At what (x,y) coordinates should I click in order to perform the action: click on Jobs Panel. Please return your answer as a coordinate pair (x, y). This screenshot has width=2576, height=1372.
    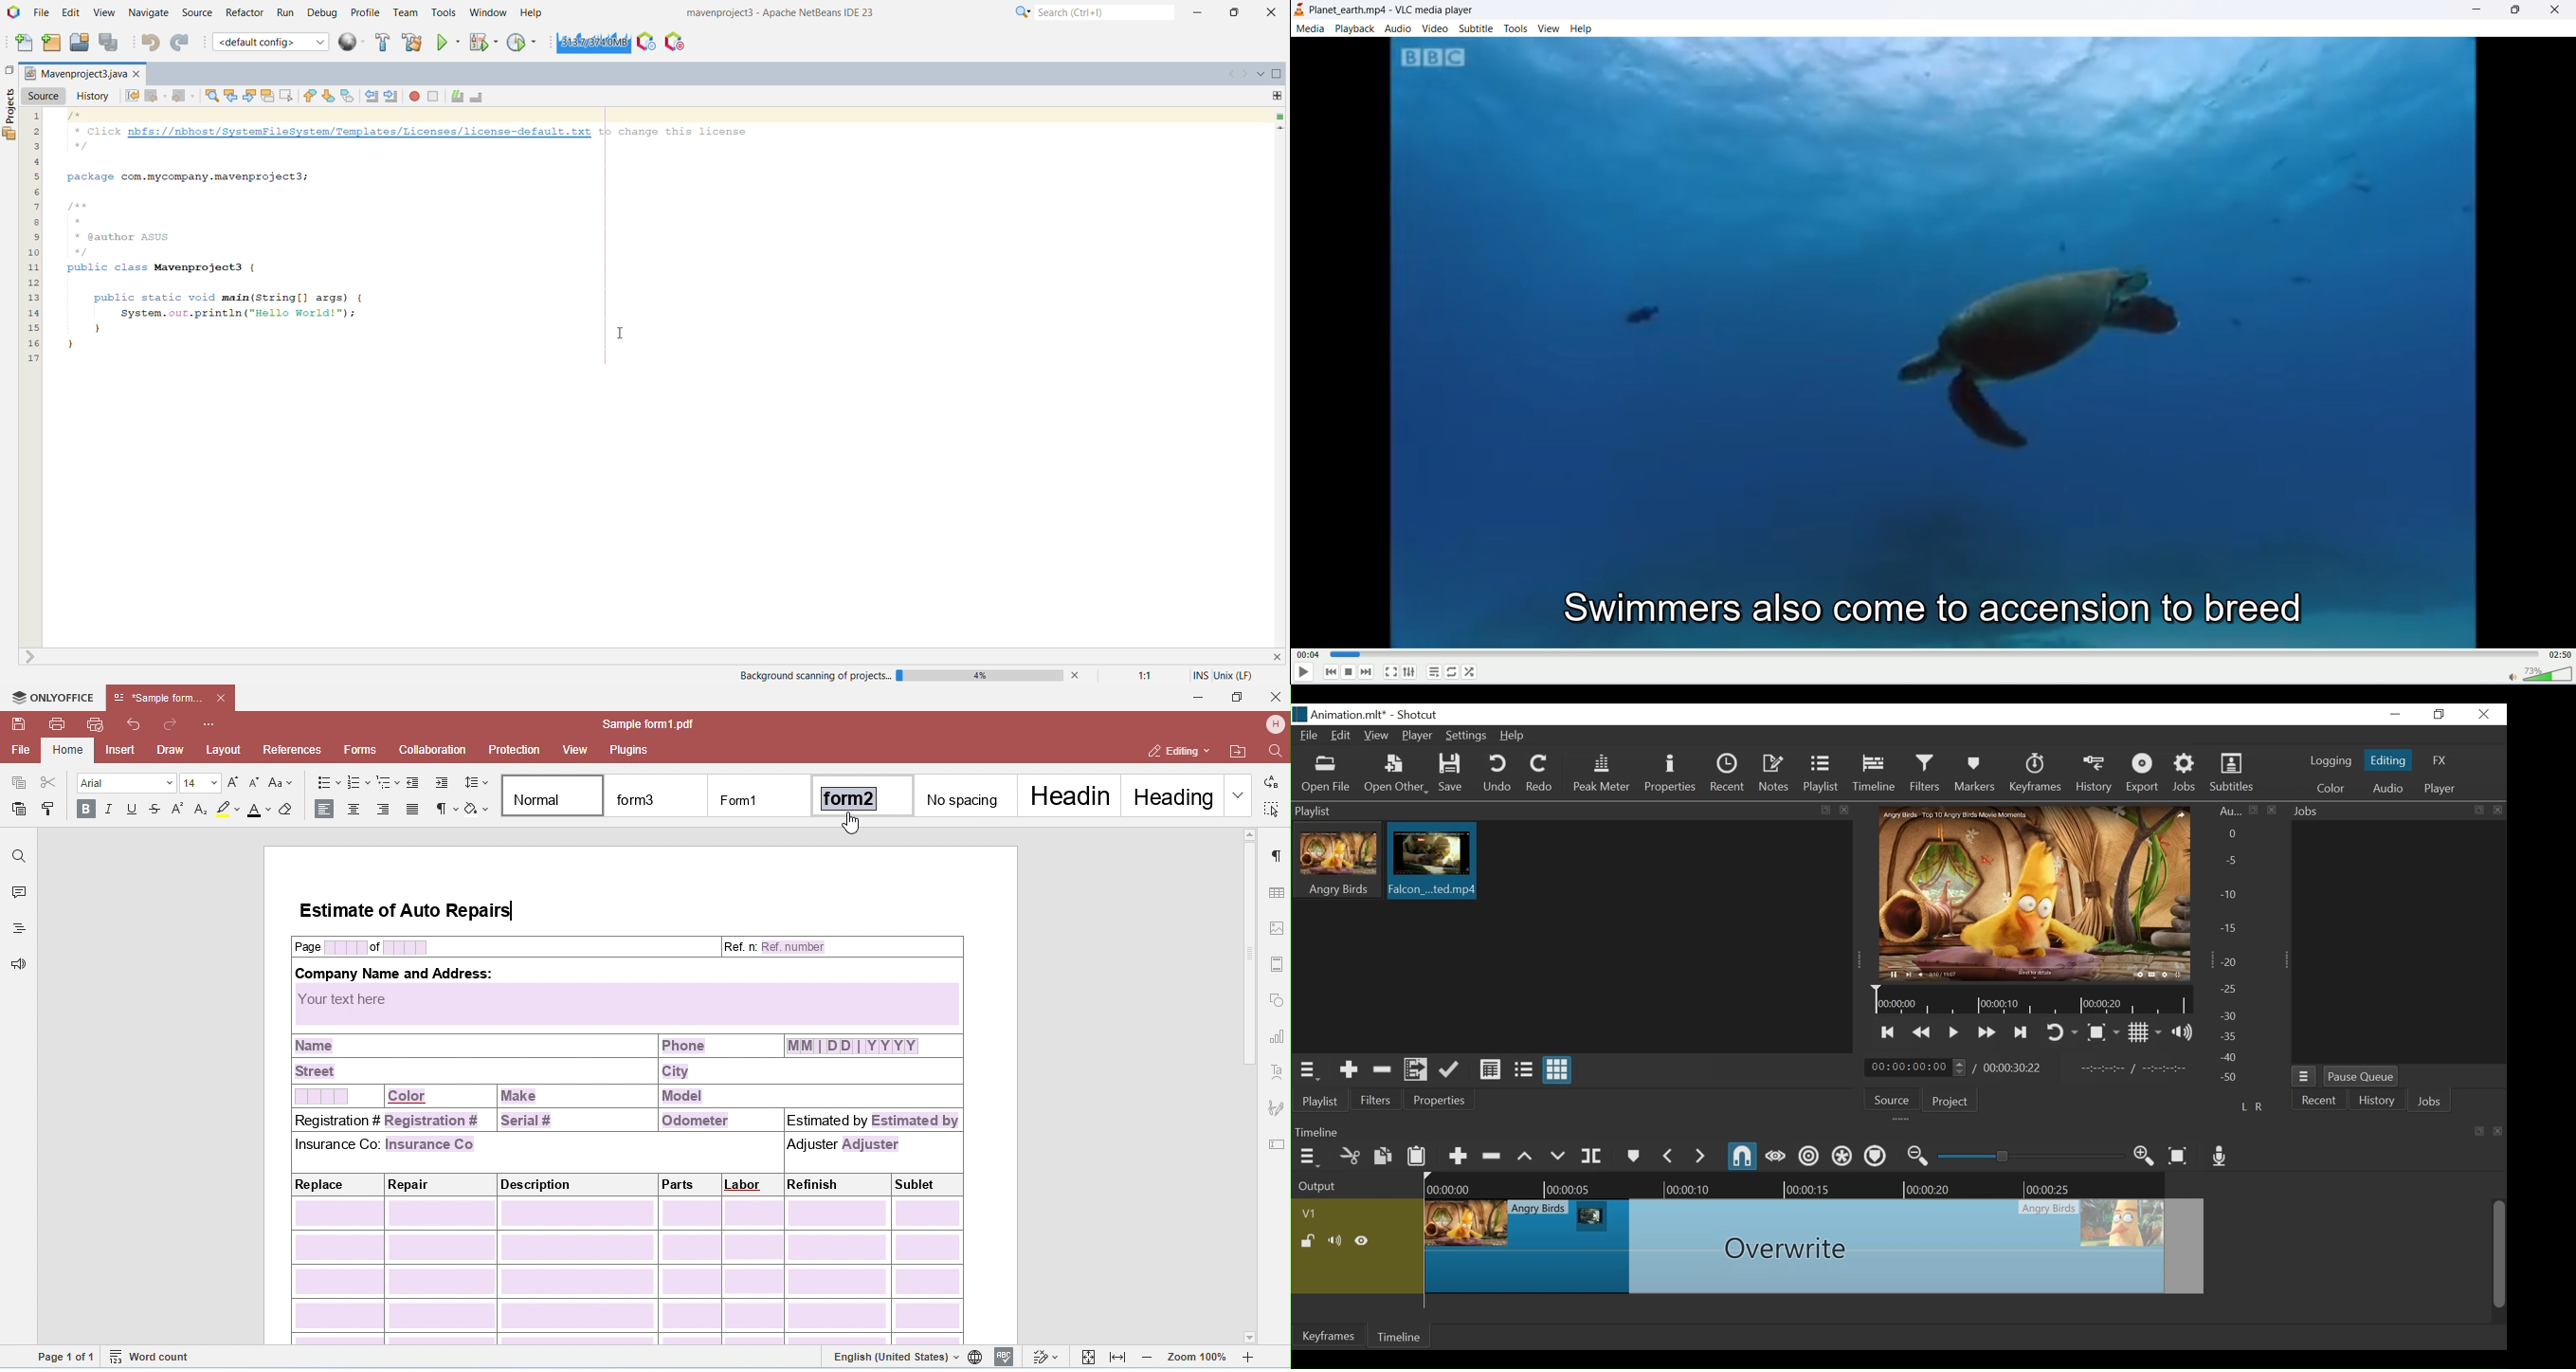
    Looking at the image, I should click on (2400, 944).